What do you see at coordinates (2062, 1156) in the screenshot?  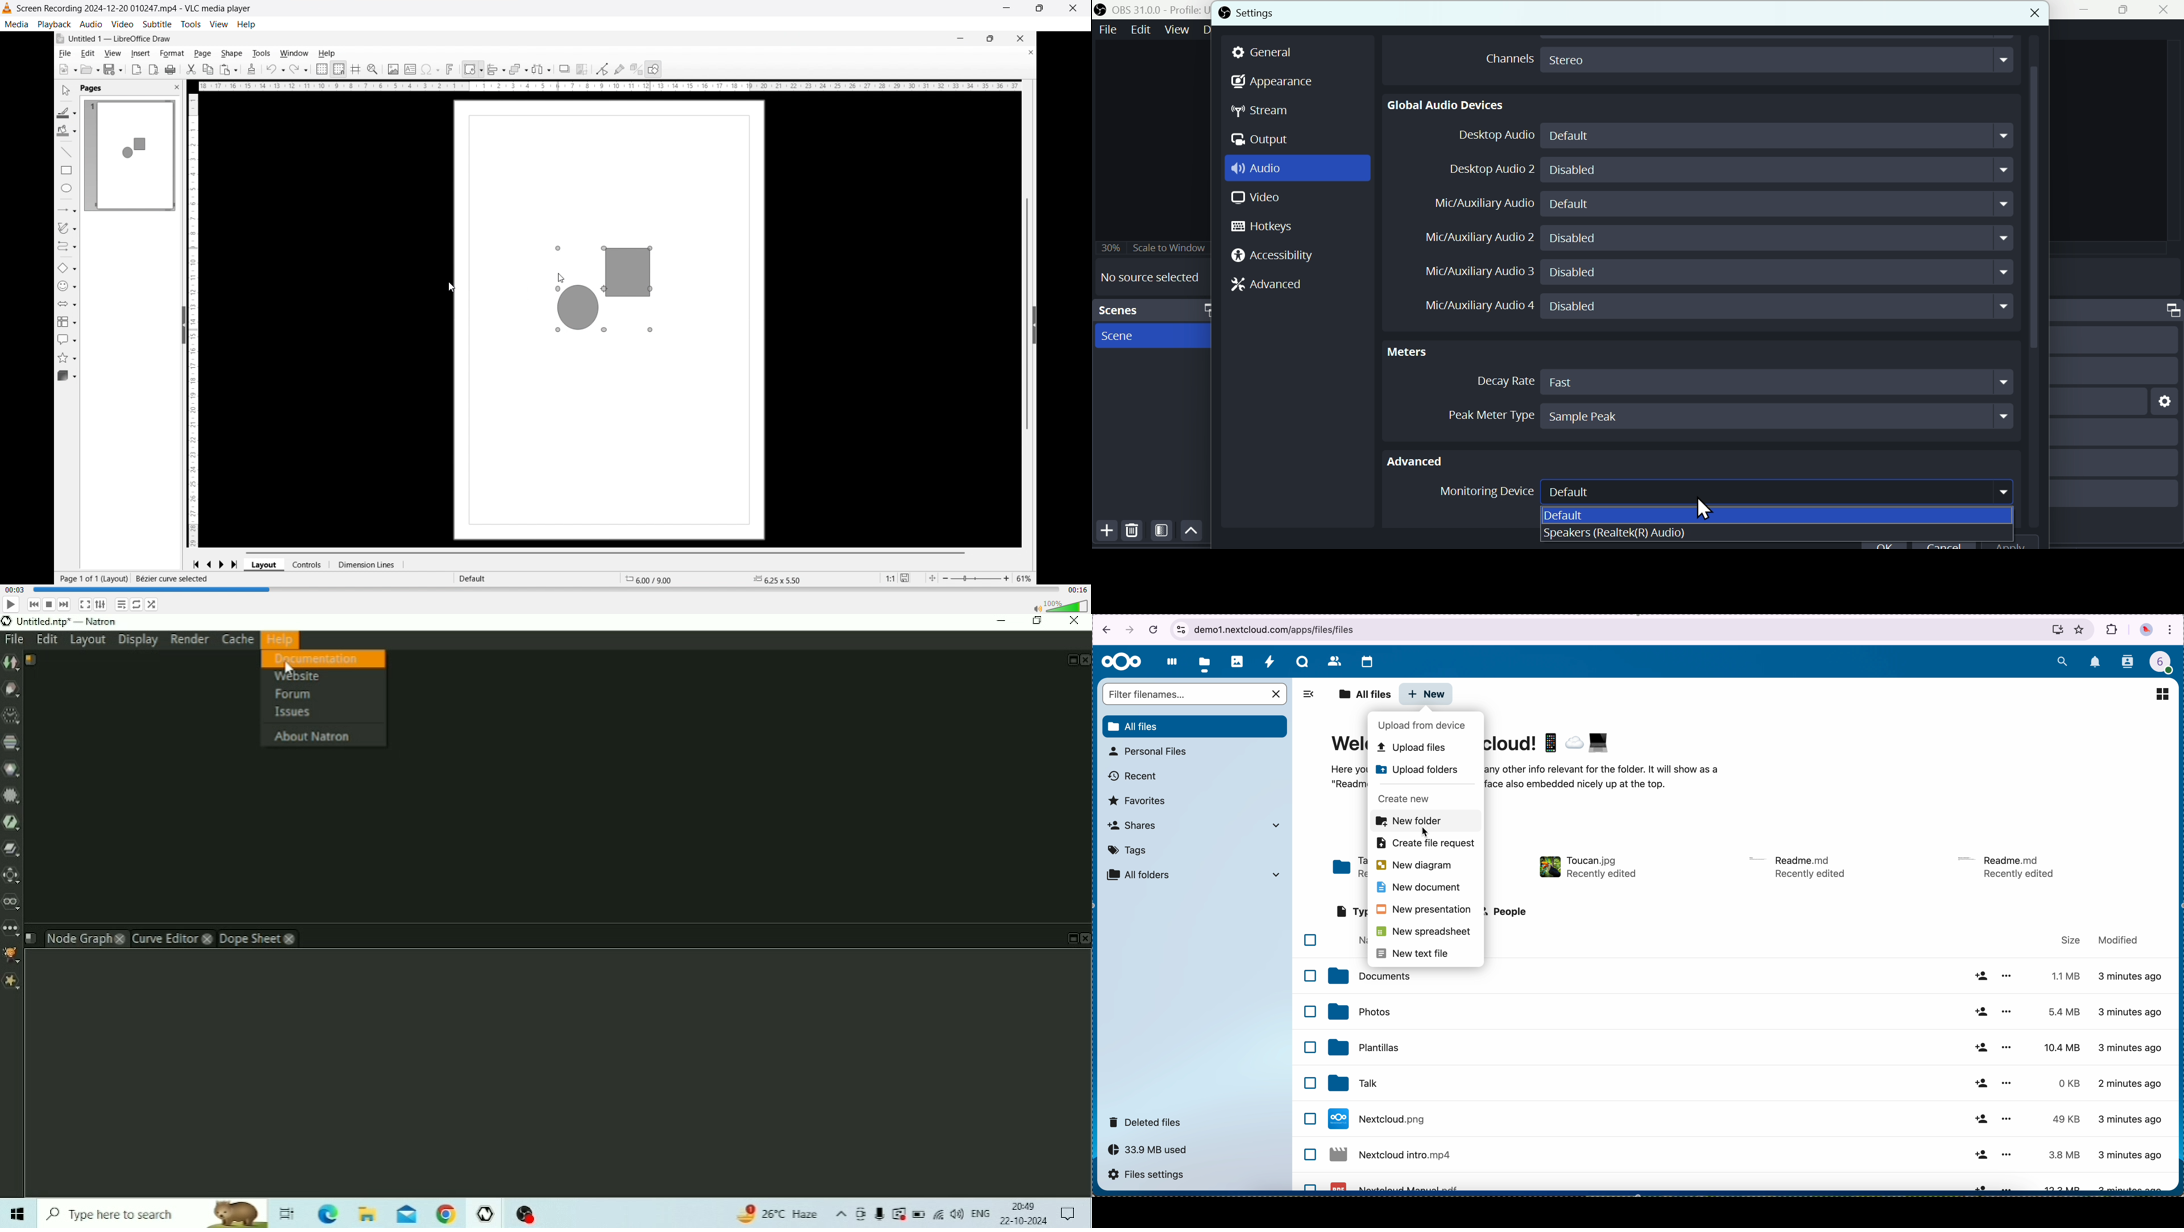 I see `3.8 MB` at bounding box center [2062, 1156].